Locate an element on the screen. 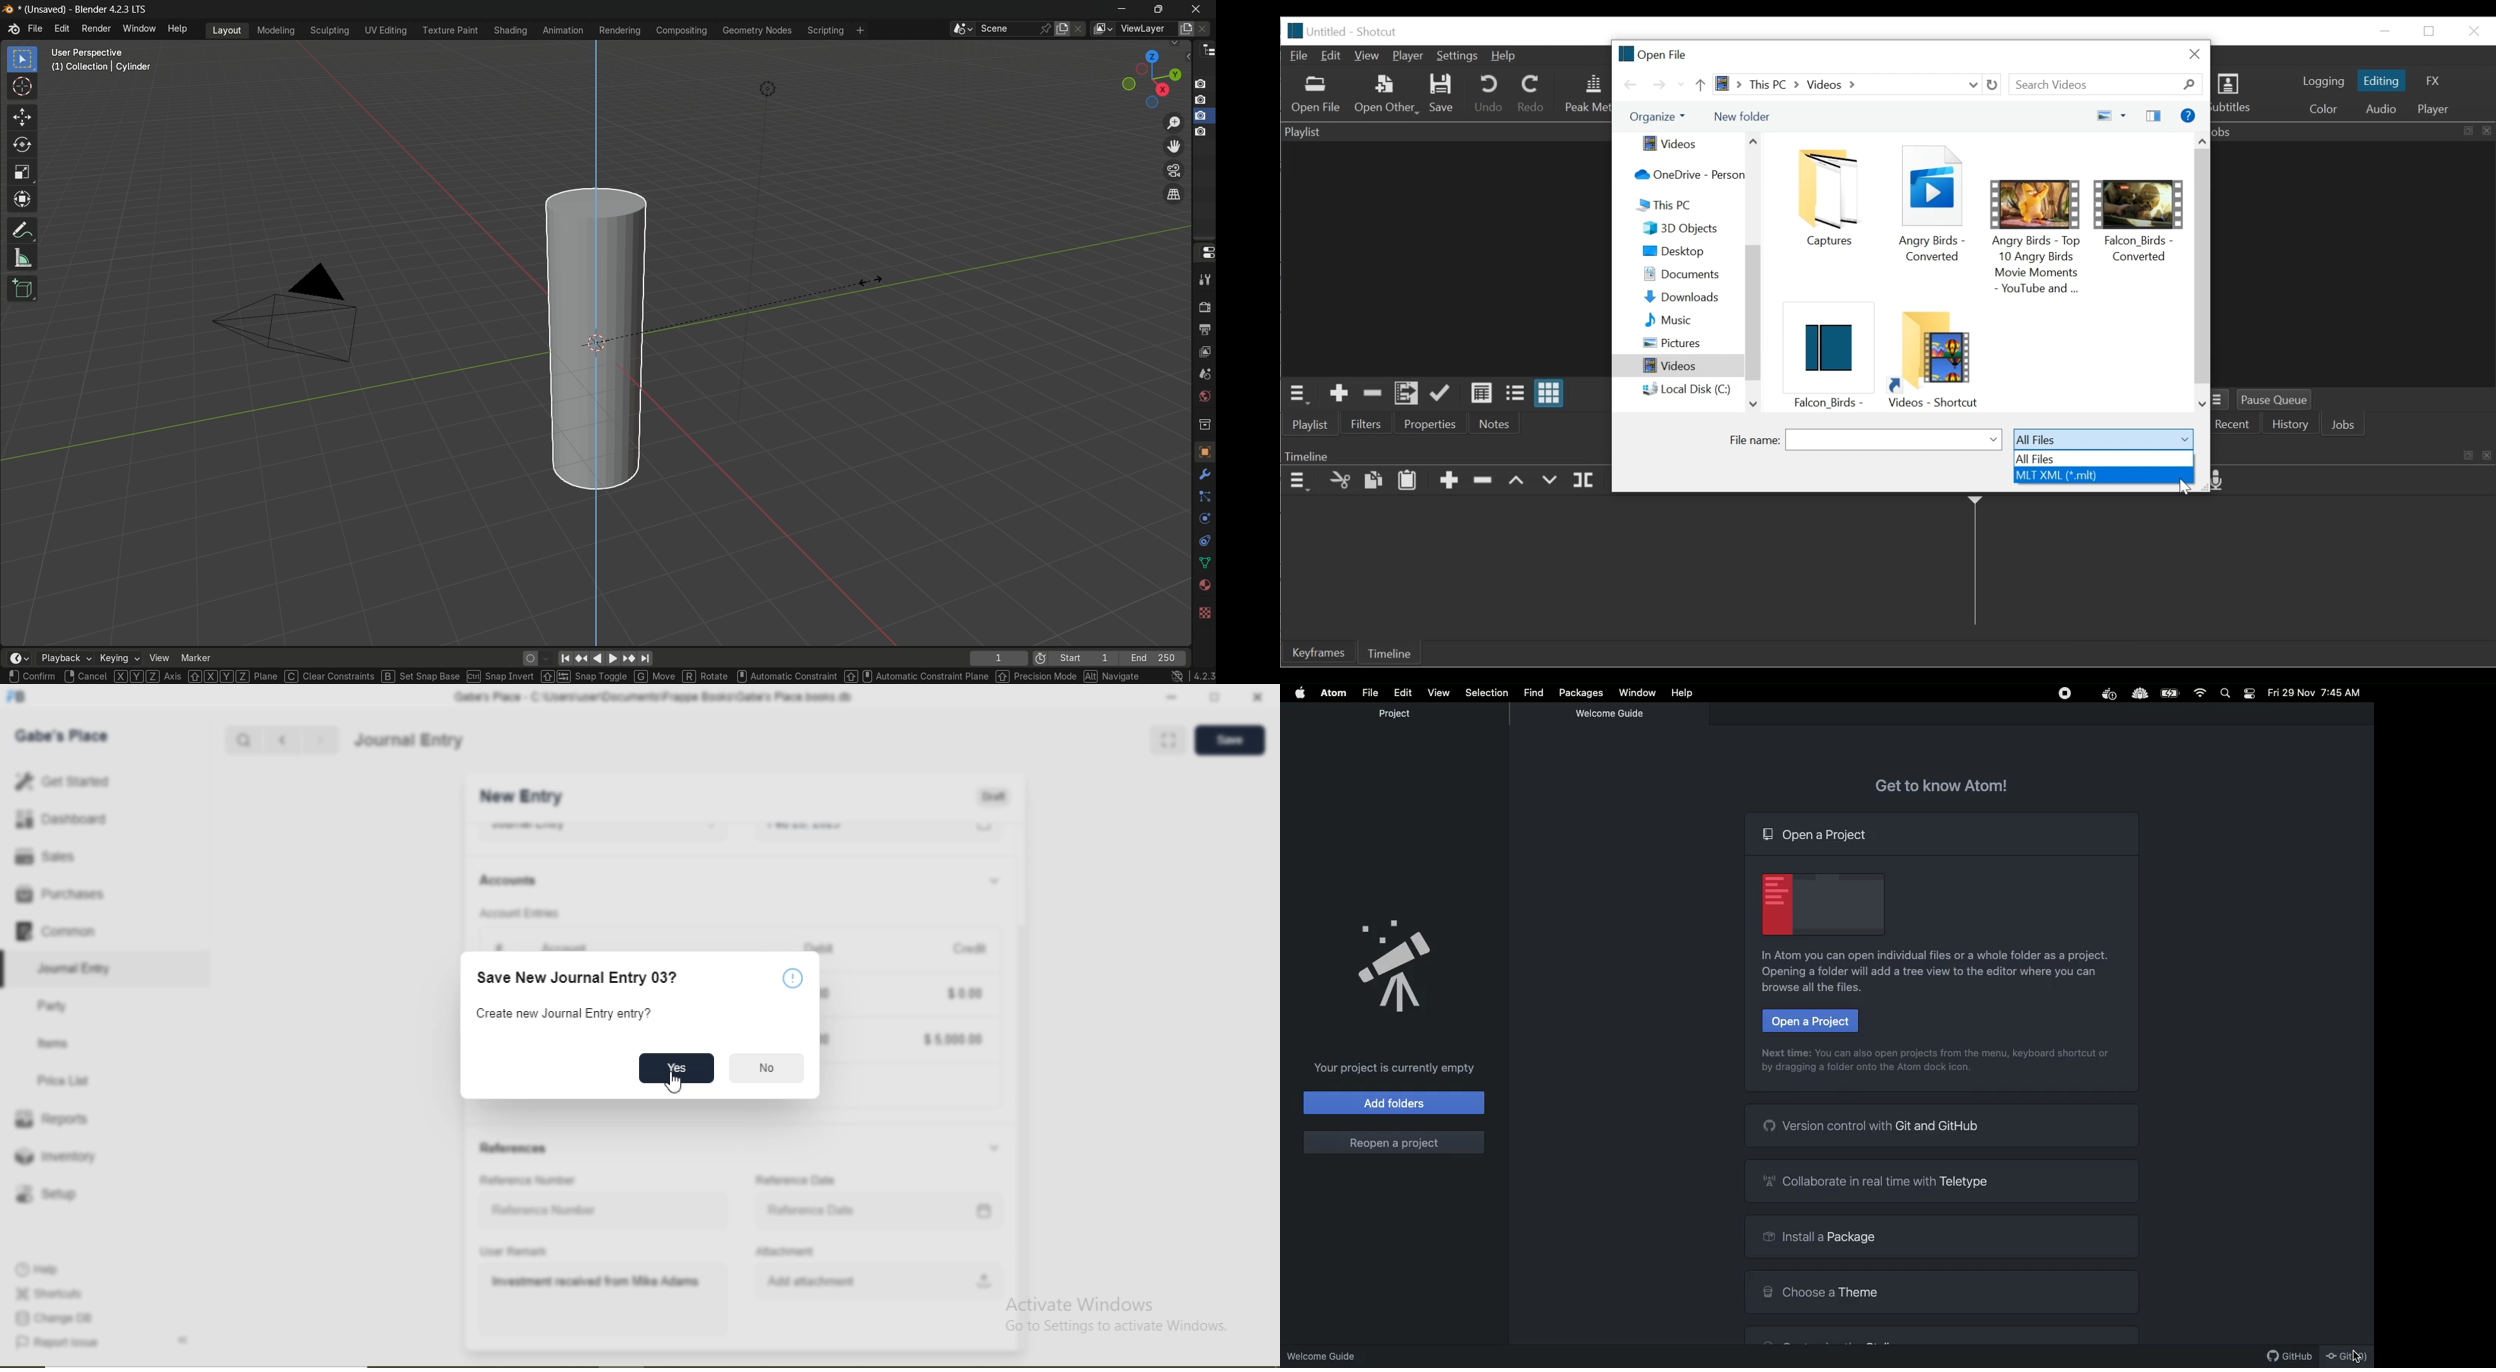 This screenshot has height=1372, width=2520. add workplace is located at coordinates (862, 30).